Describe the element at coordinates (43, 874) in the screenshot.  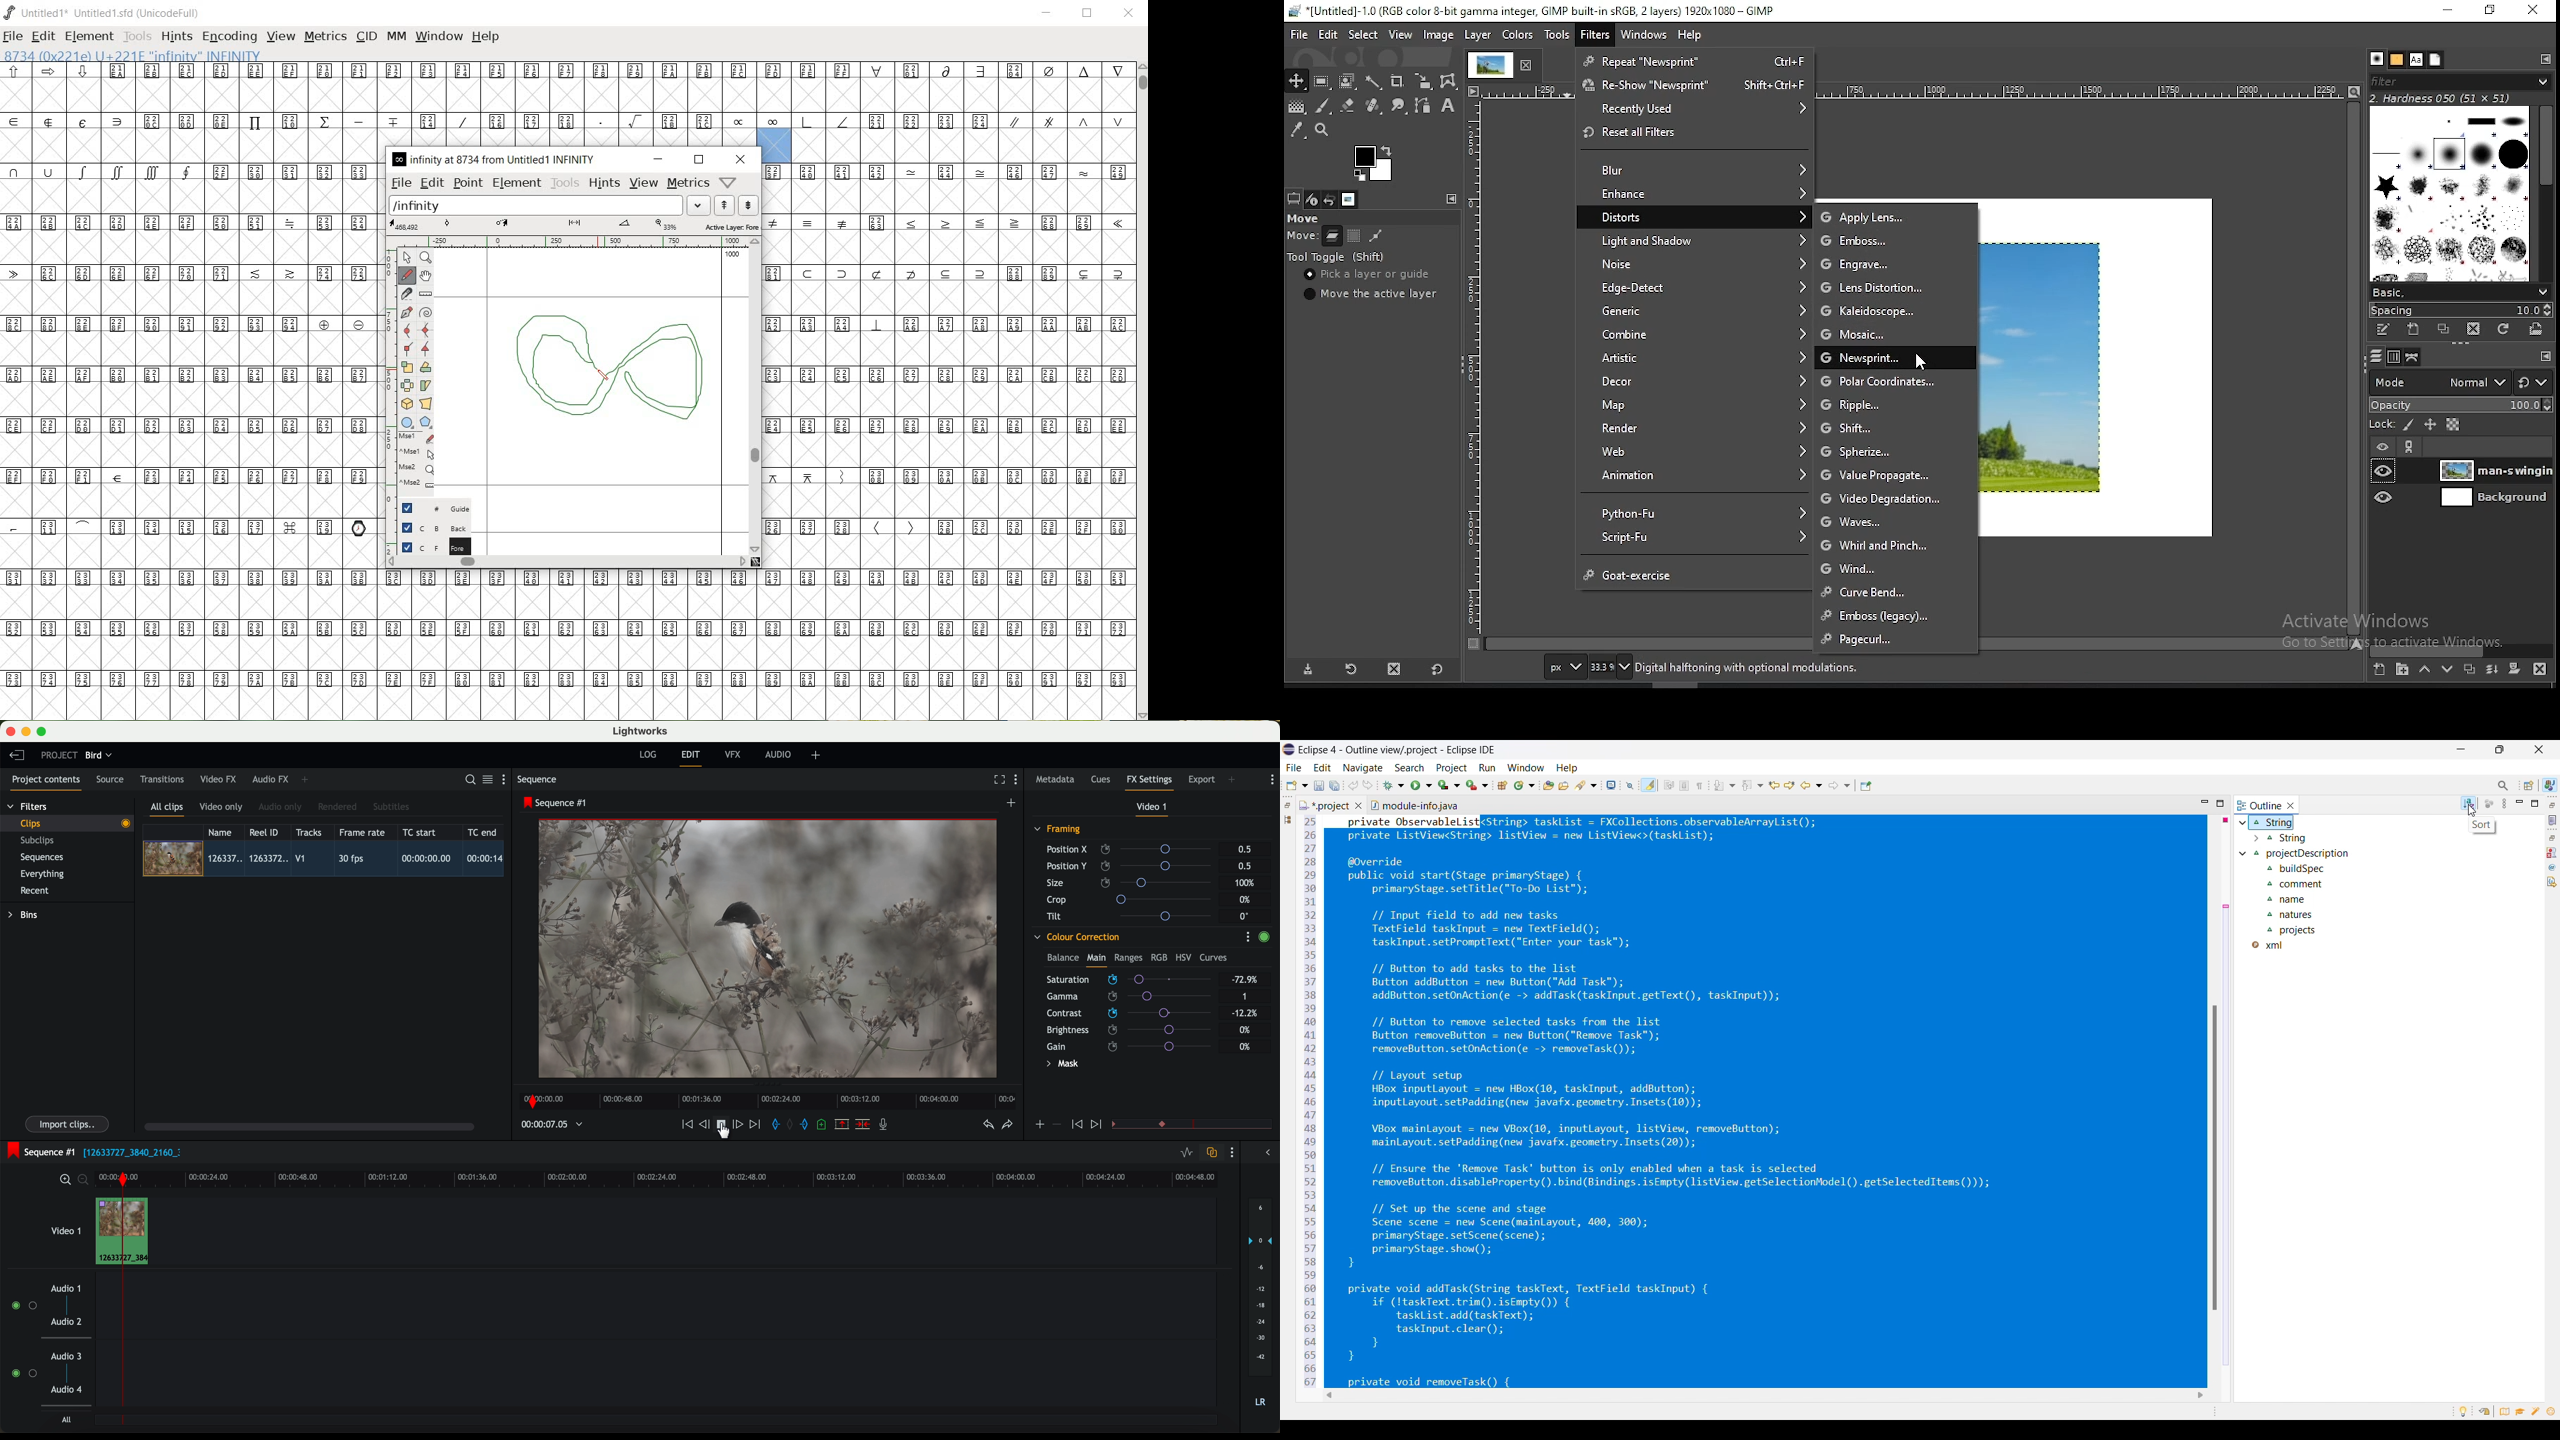
I see `everything` at that location.